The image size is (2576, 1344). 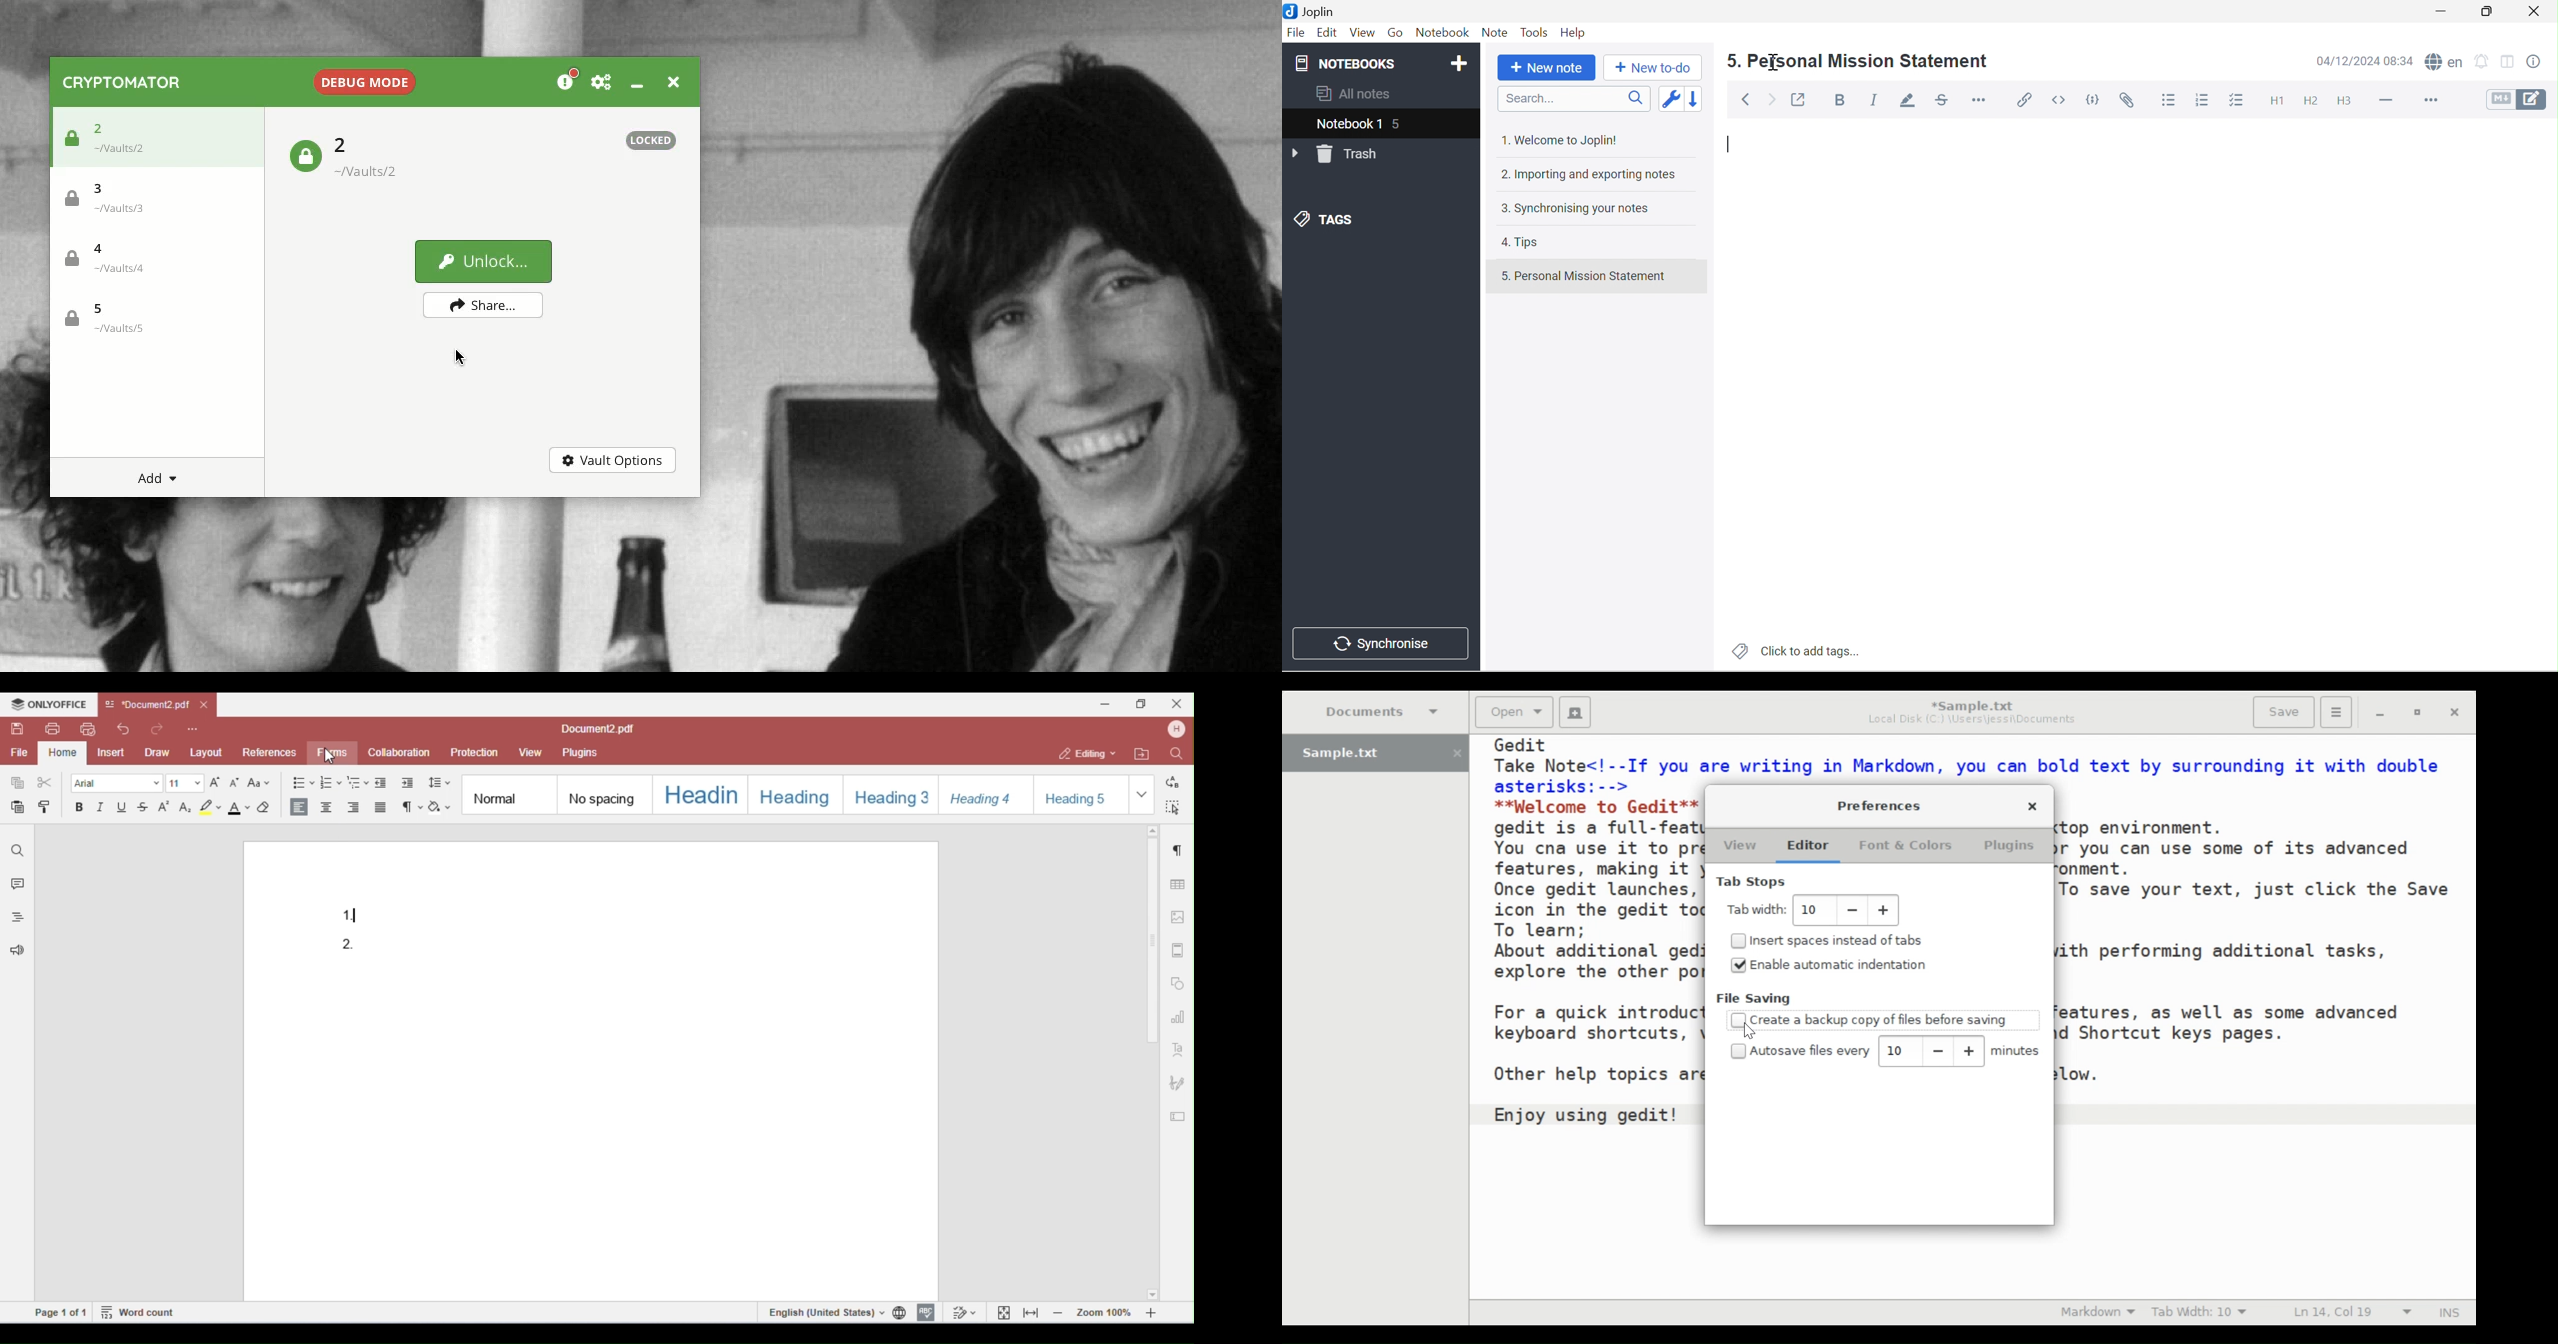 I want to click on 5, so click(x=1398, y=125).